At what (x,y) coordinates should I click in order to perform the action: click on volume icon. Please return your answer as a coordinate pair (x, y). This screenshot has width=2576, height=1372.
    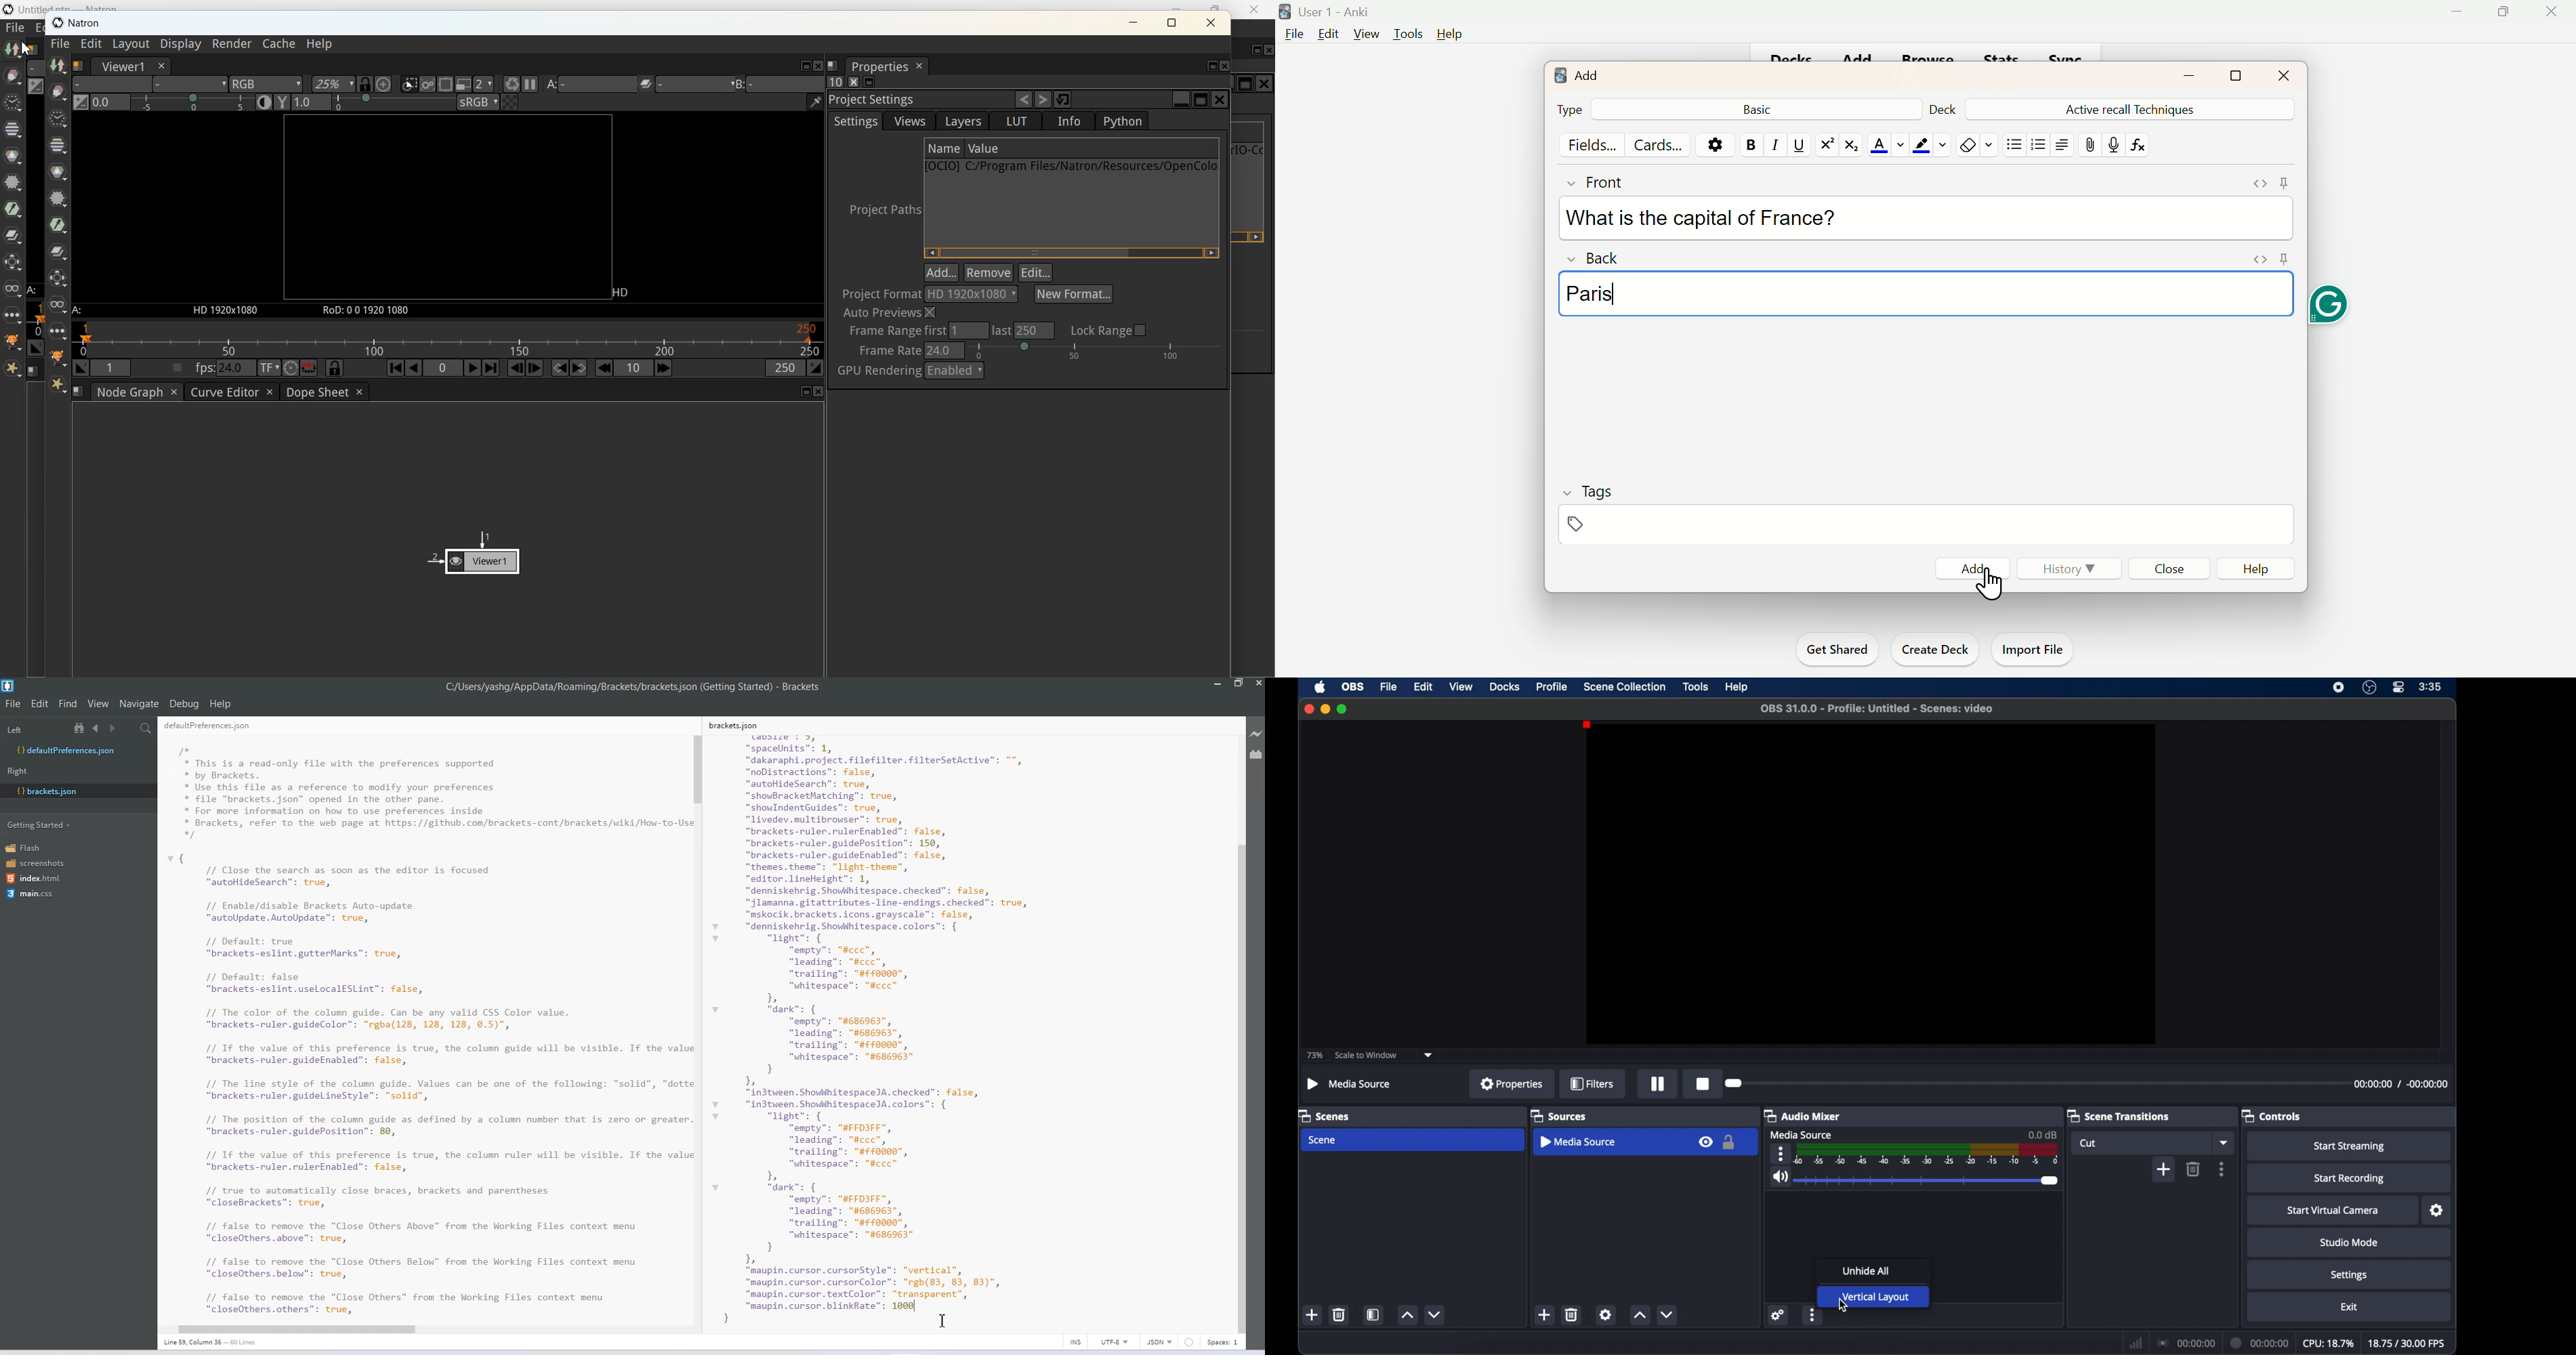
    Looking at the image, I should click on (1779, 1177).